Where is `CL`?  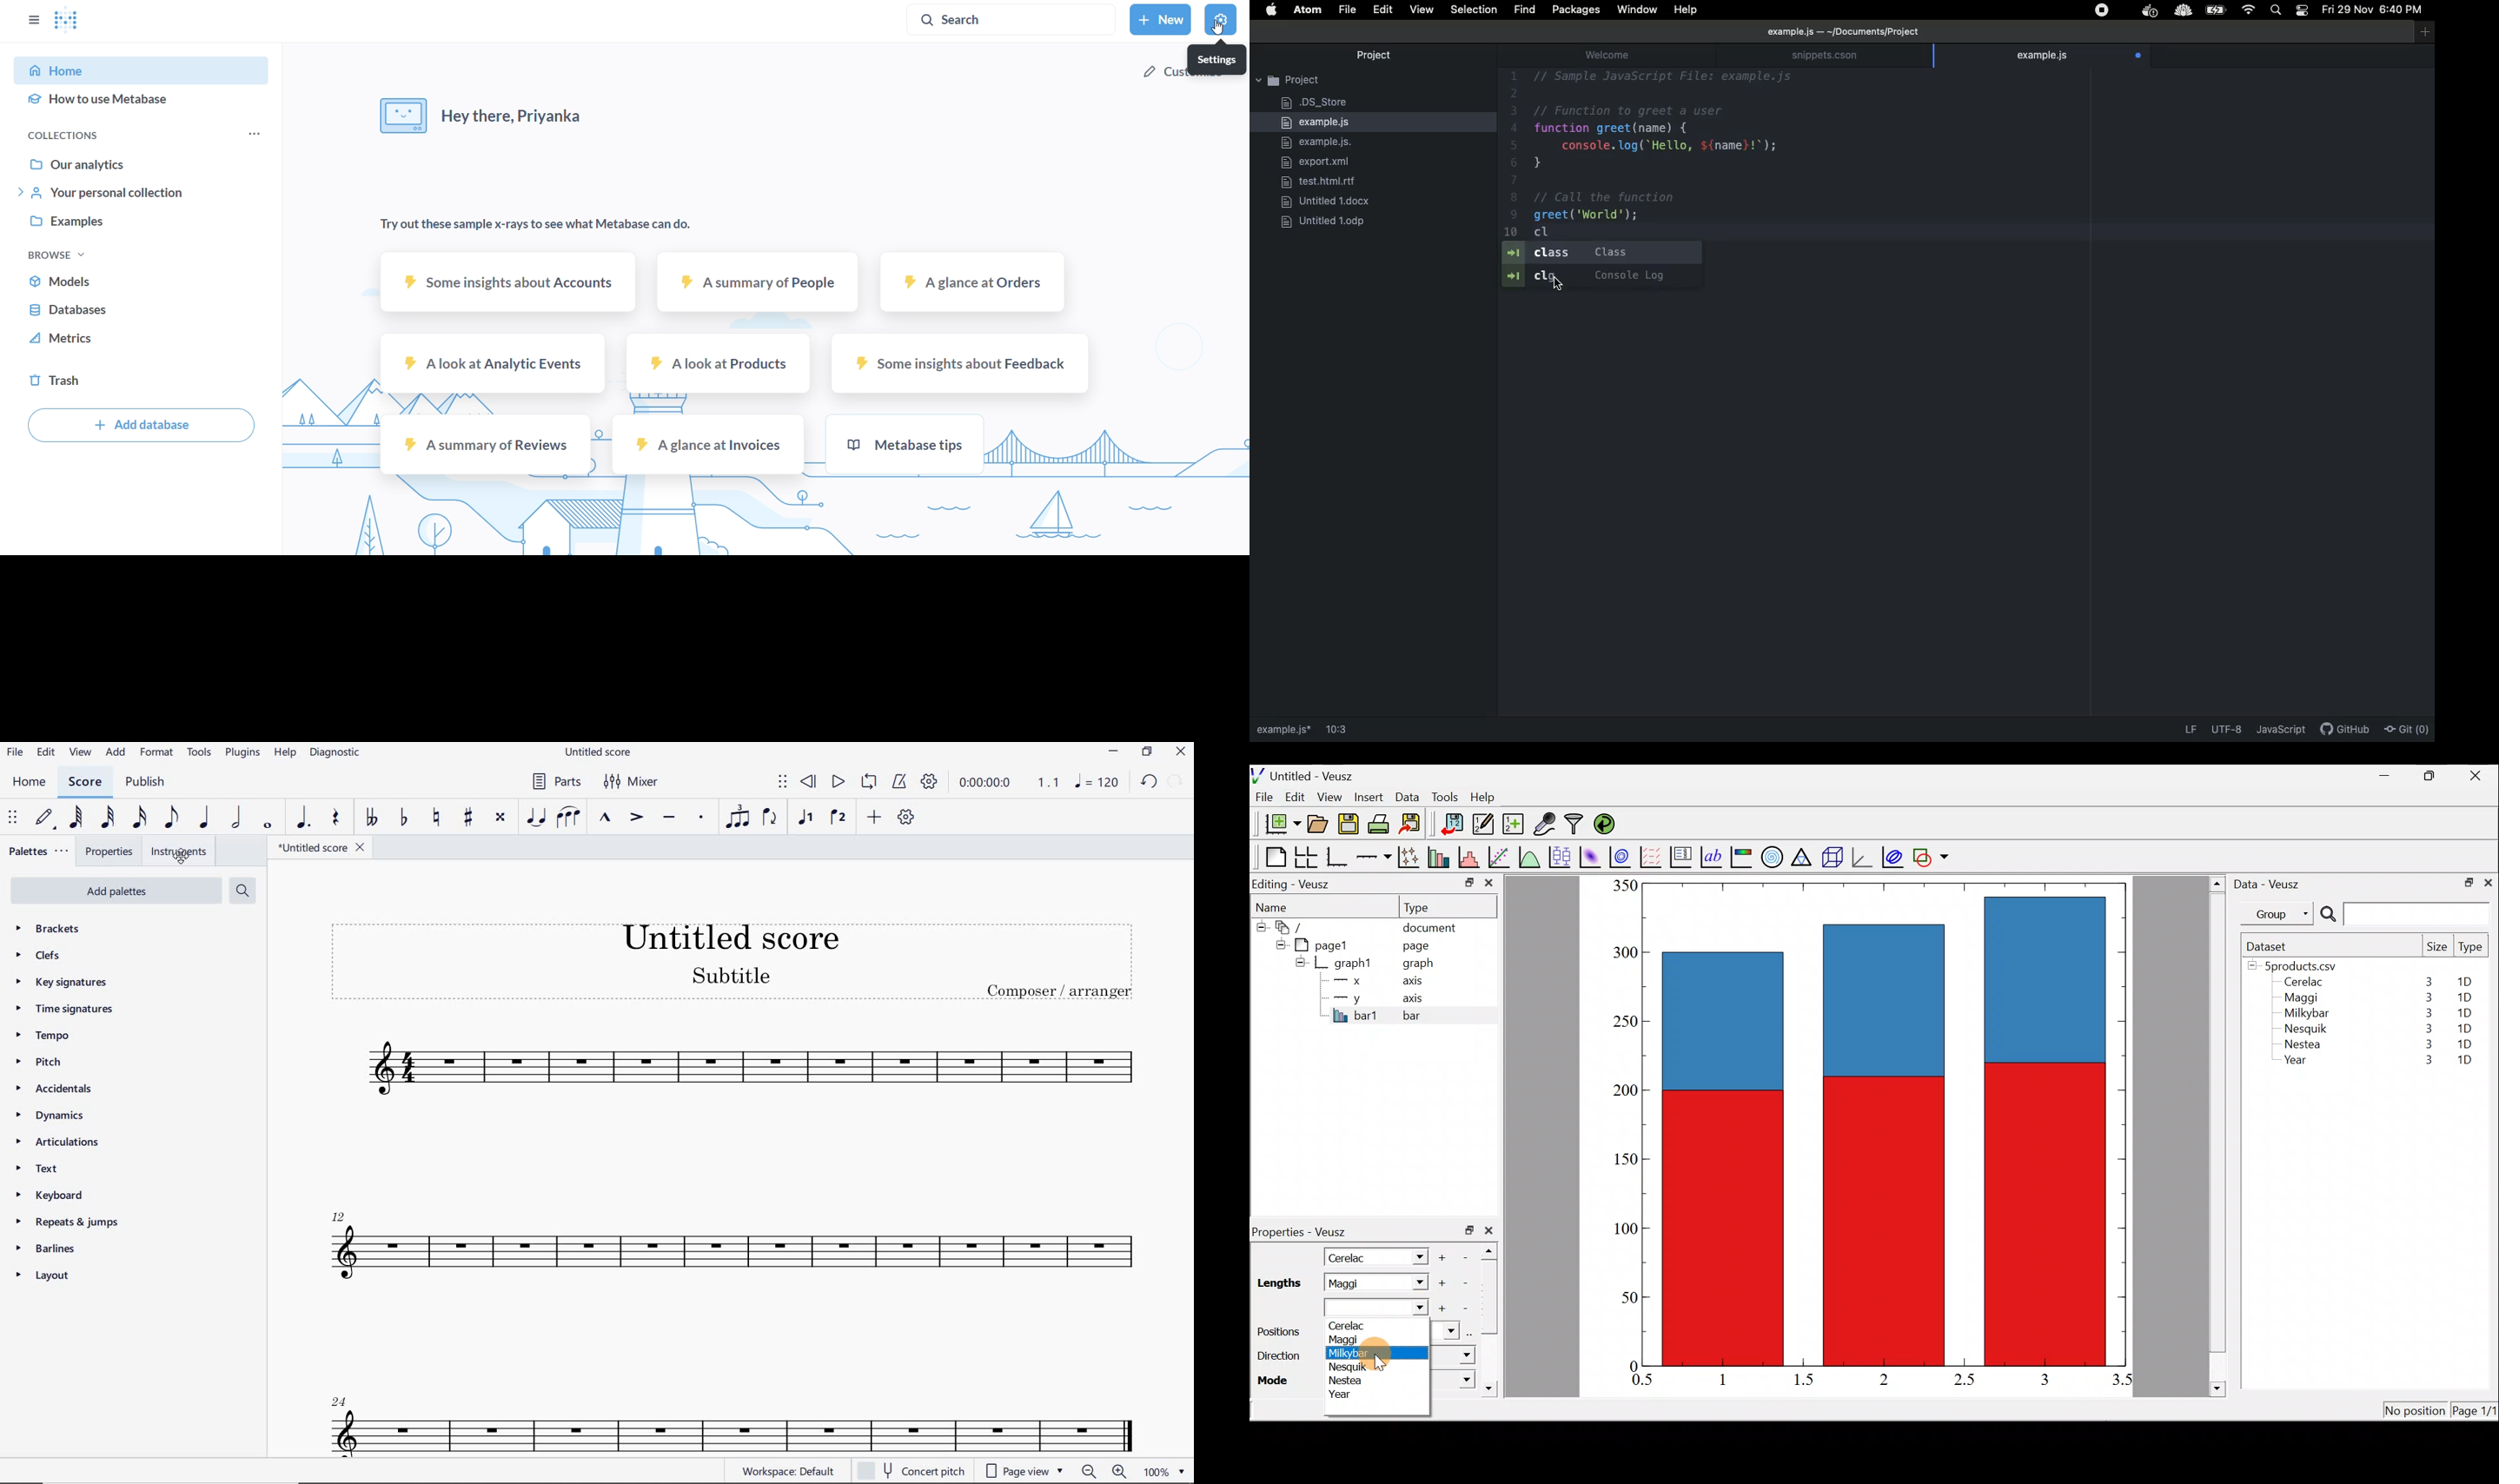 CL is located at coordinates (1548, 231).